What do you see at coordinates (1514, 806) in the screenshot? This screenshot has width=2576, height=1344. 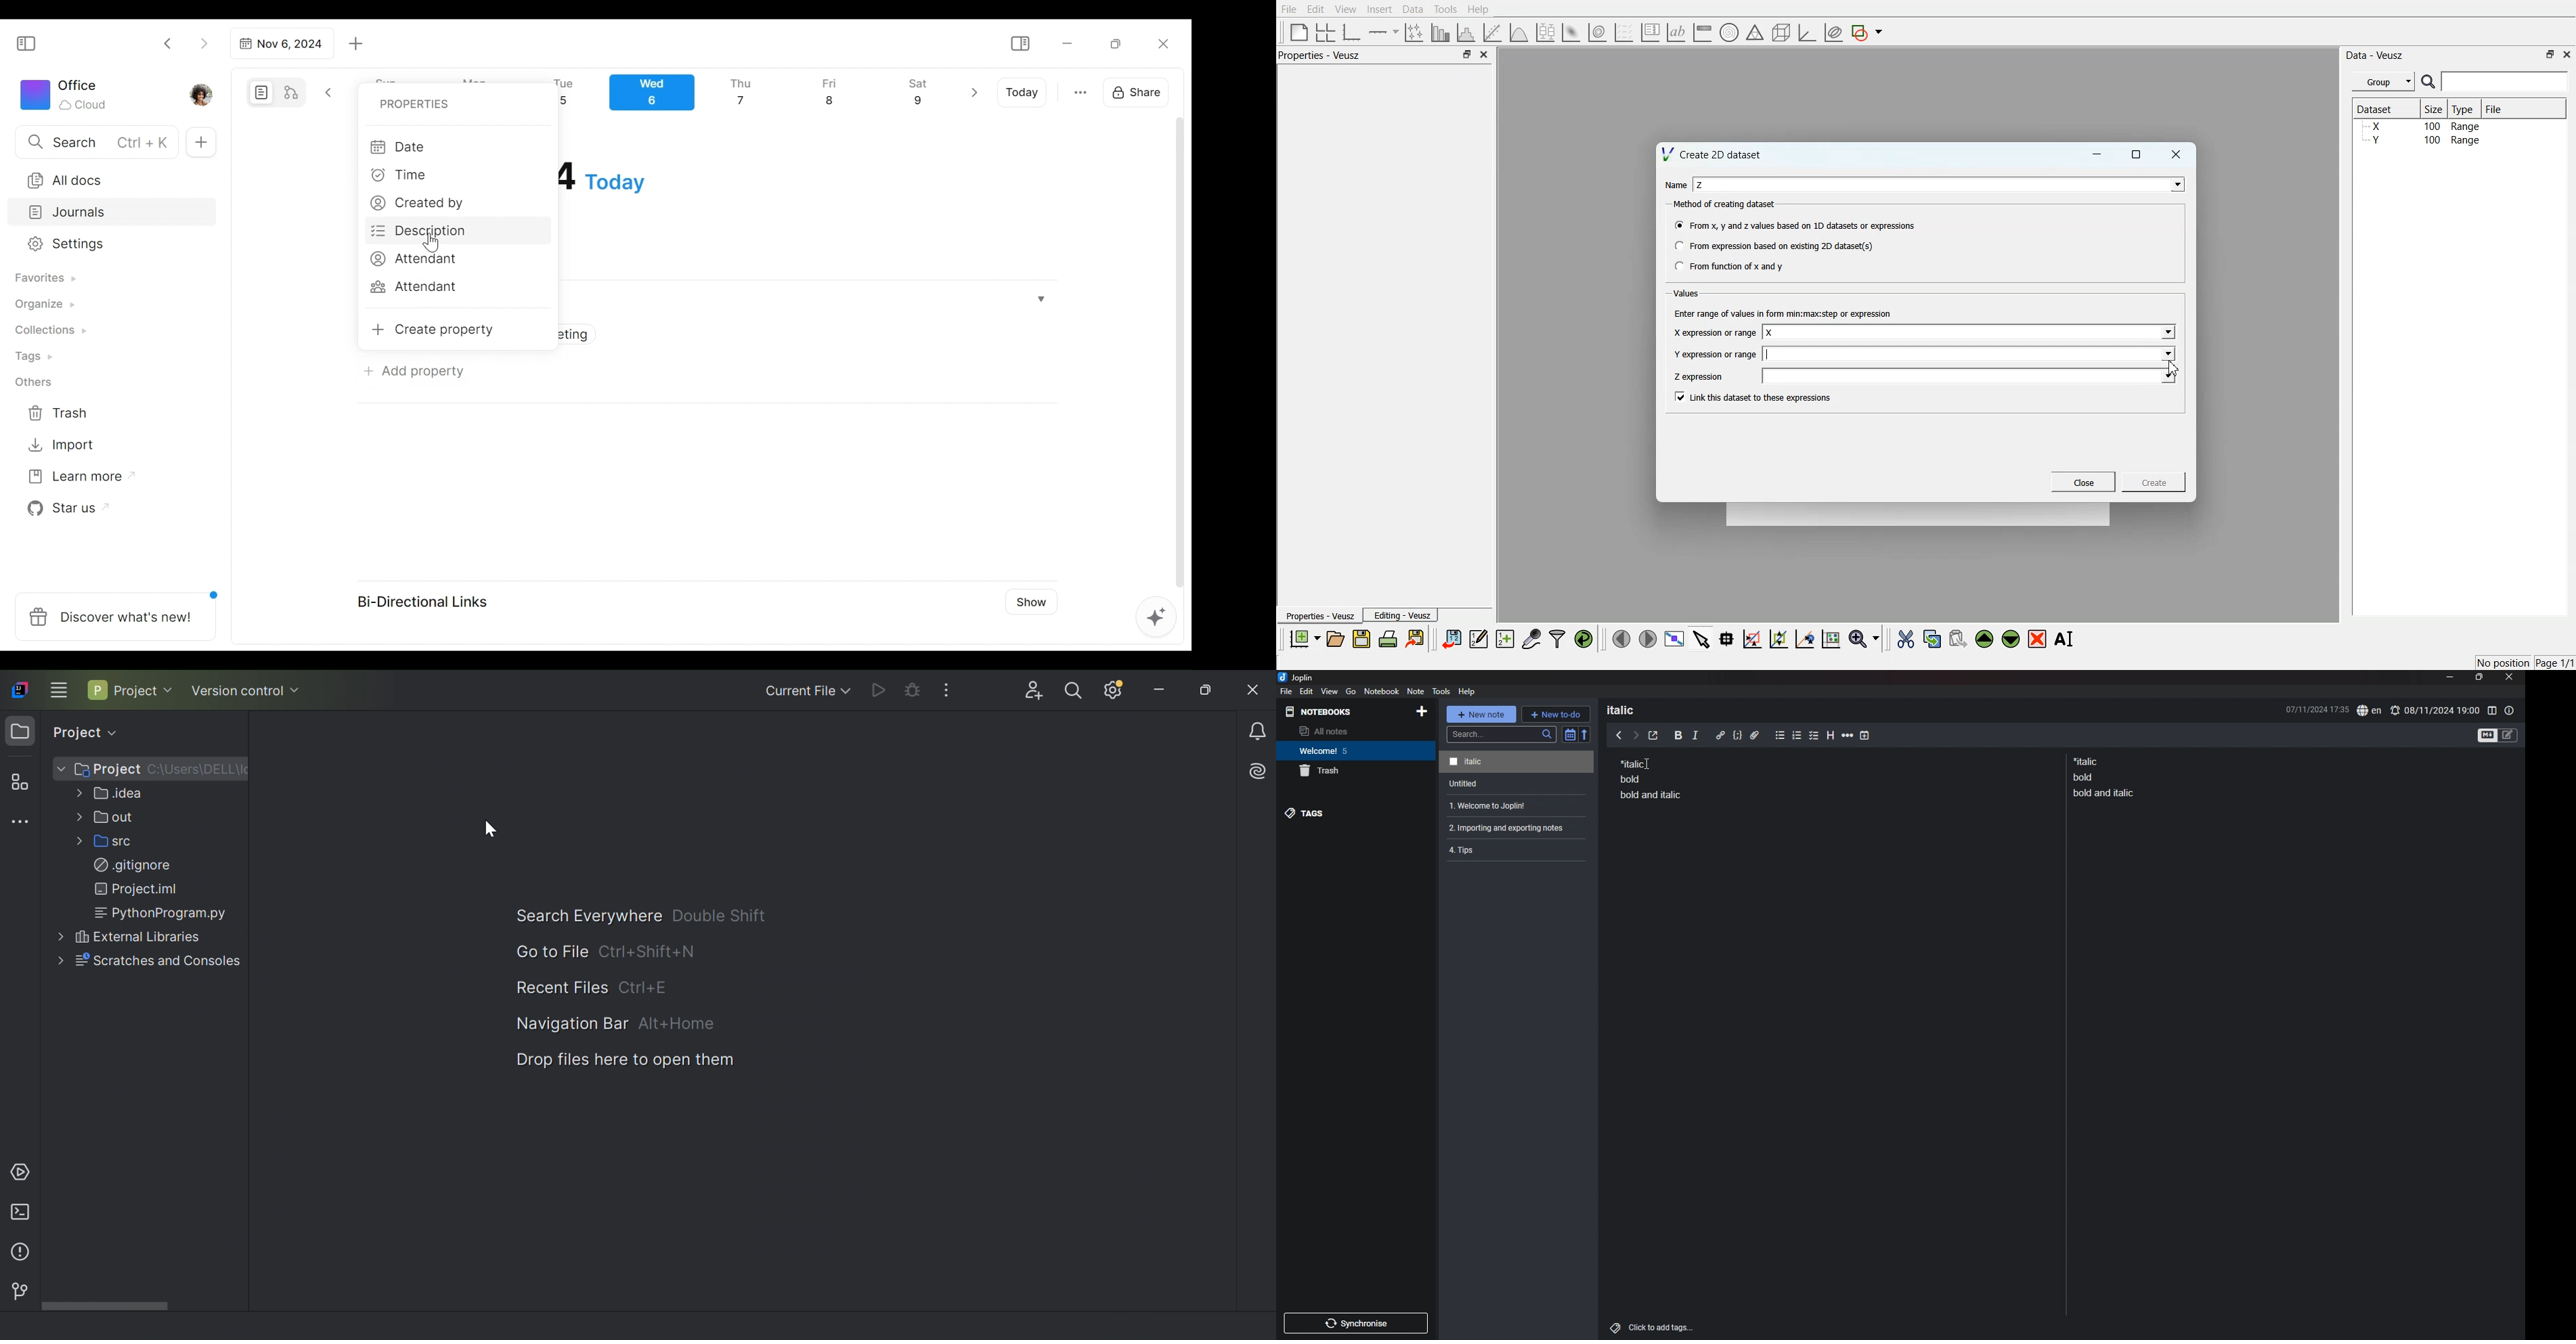 I see `note` at bounding box center [1514, 806].